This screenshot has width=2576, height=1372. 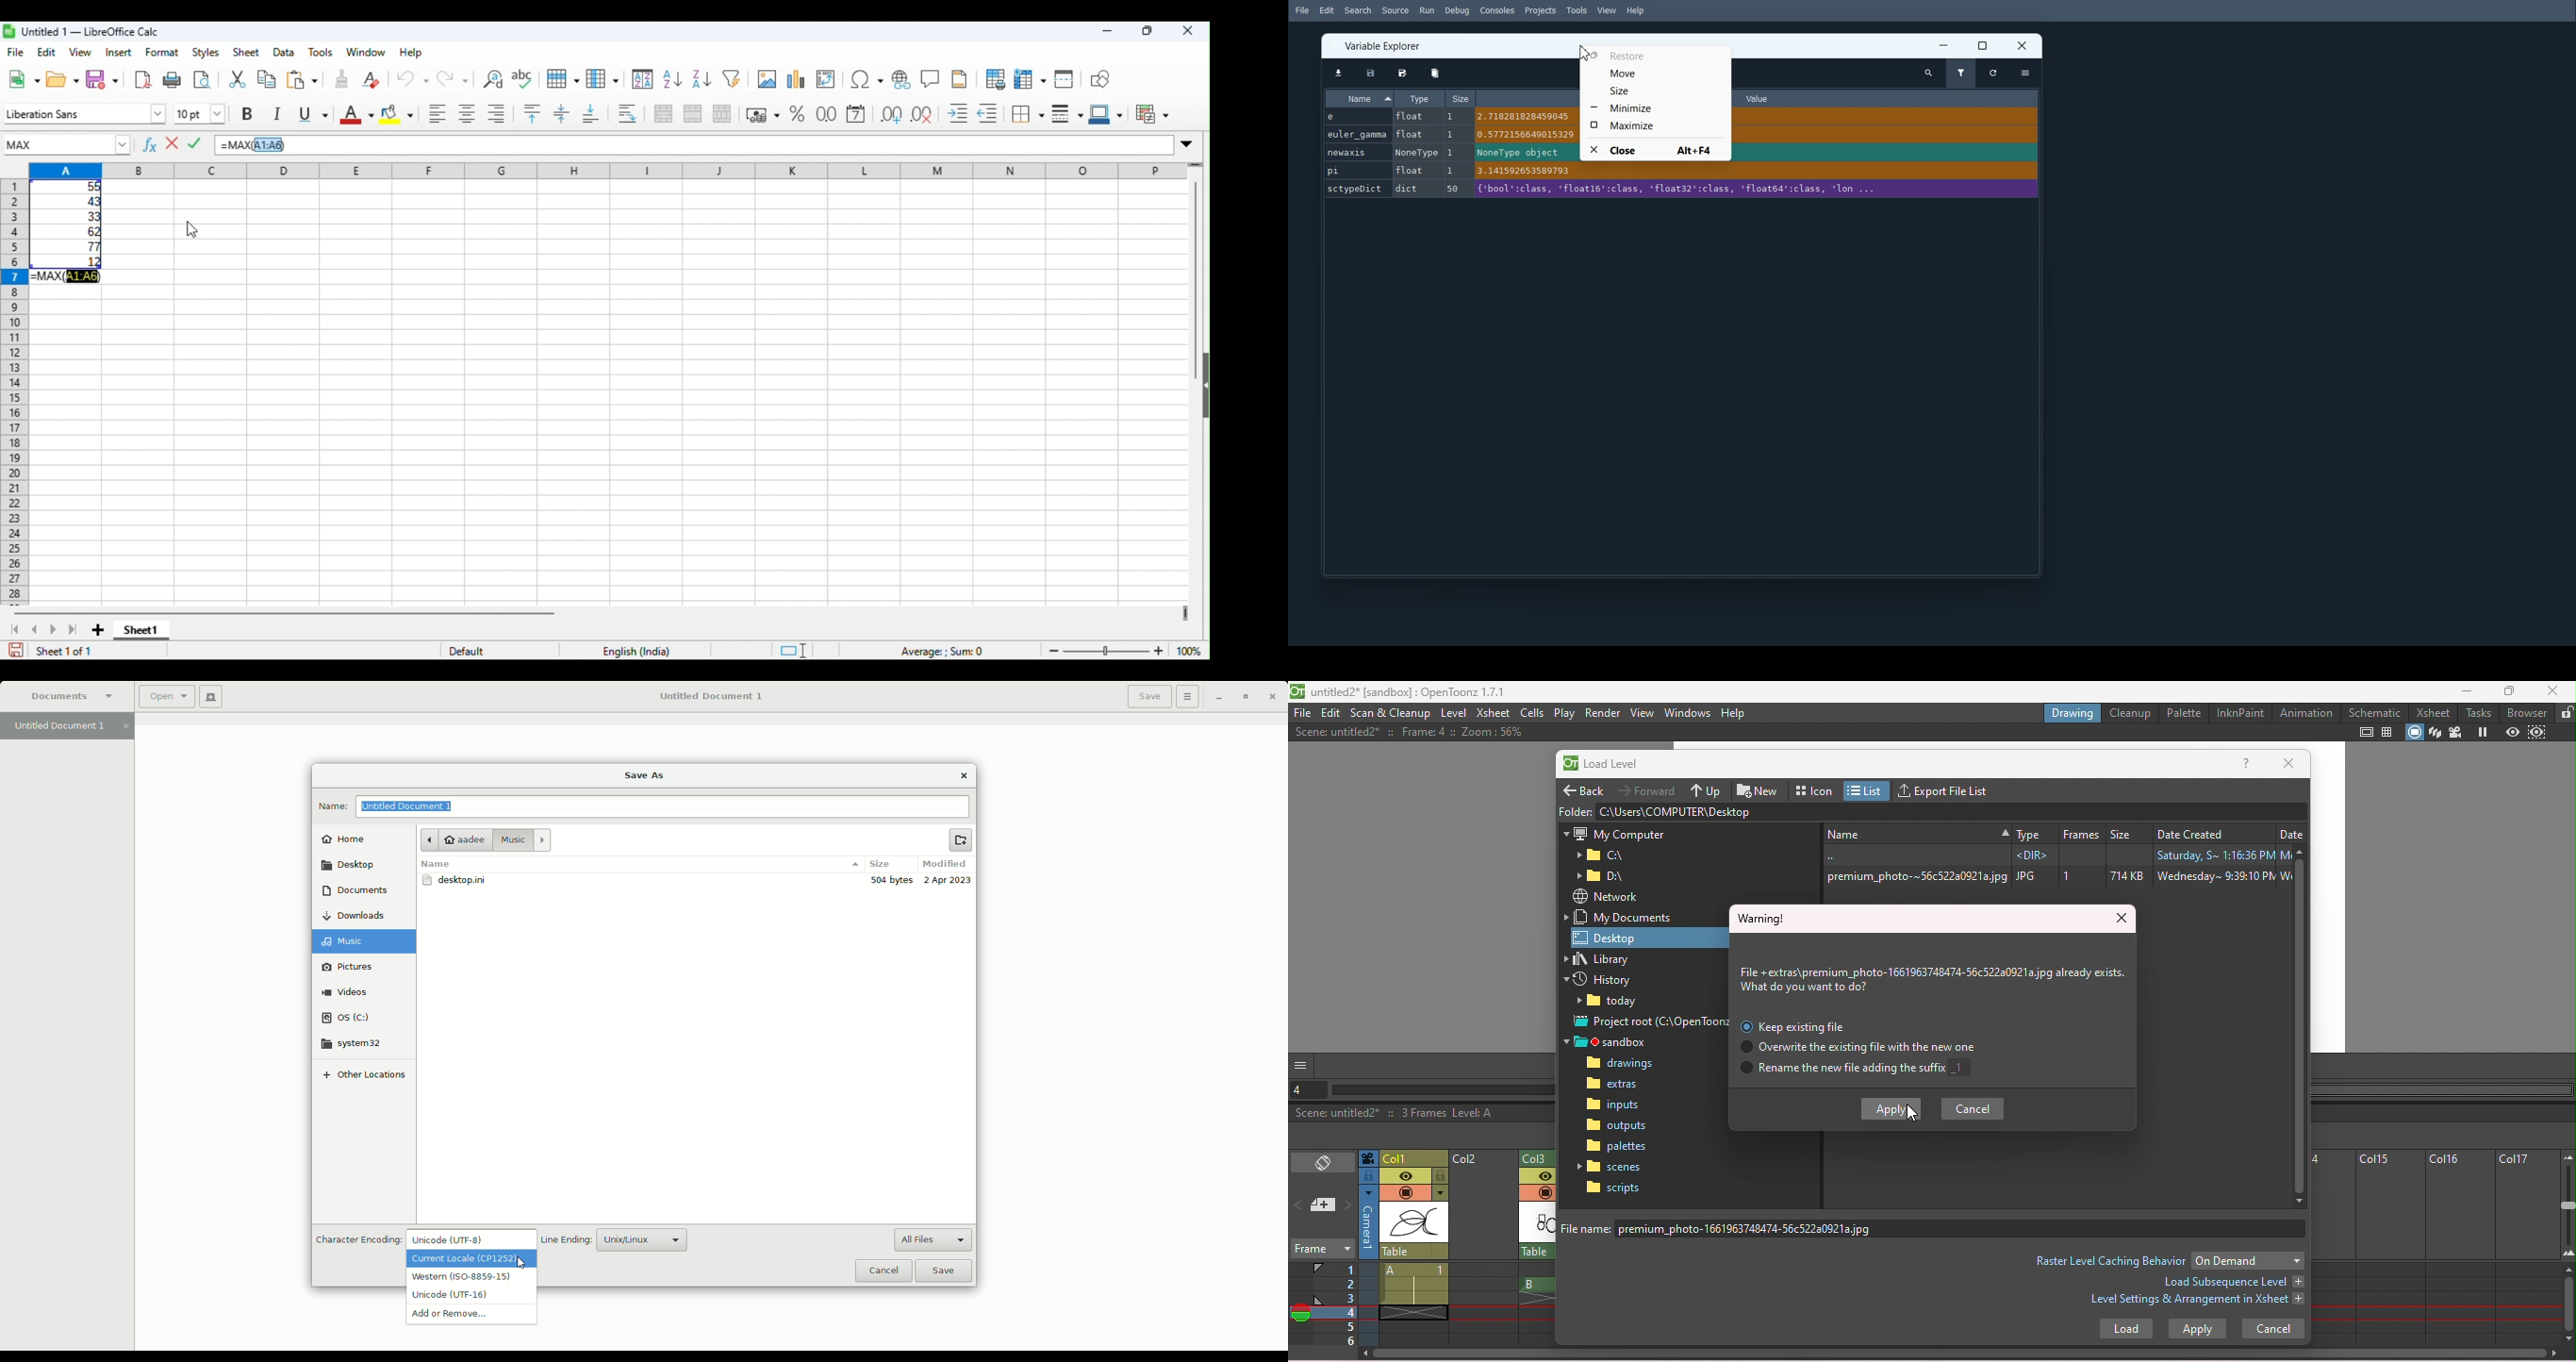 I want to click on File, so click(x=1301, y=10).